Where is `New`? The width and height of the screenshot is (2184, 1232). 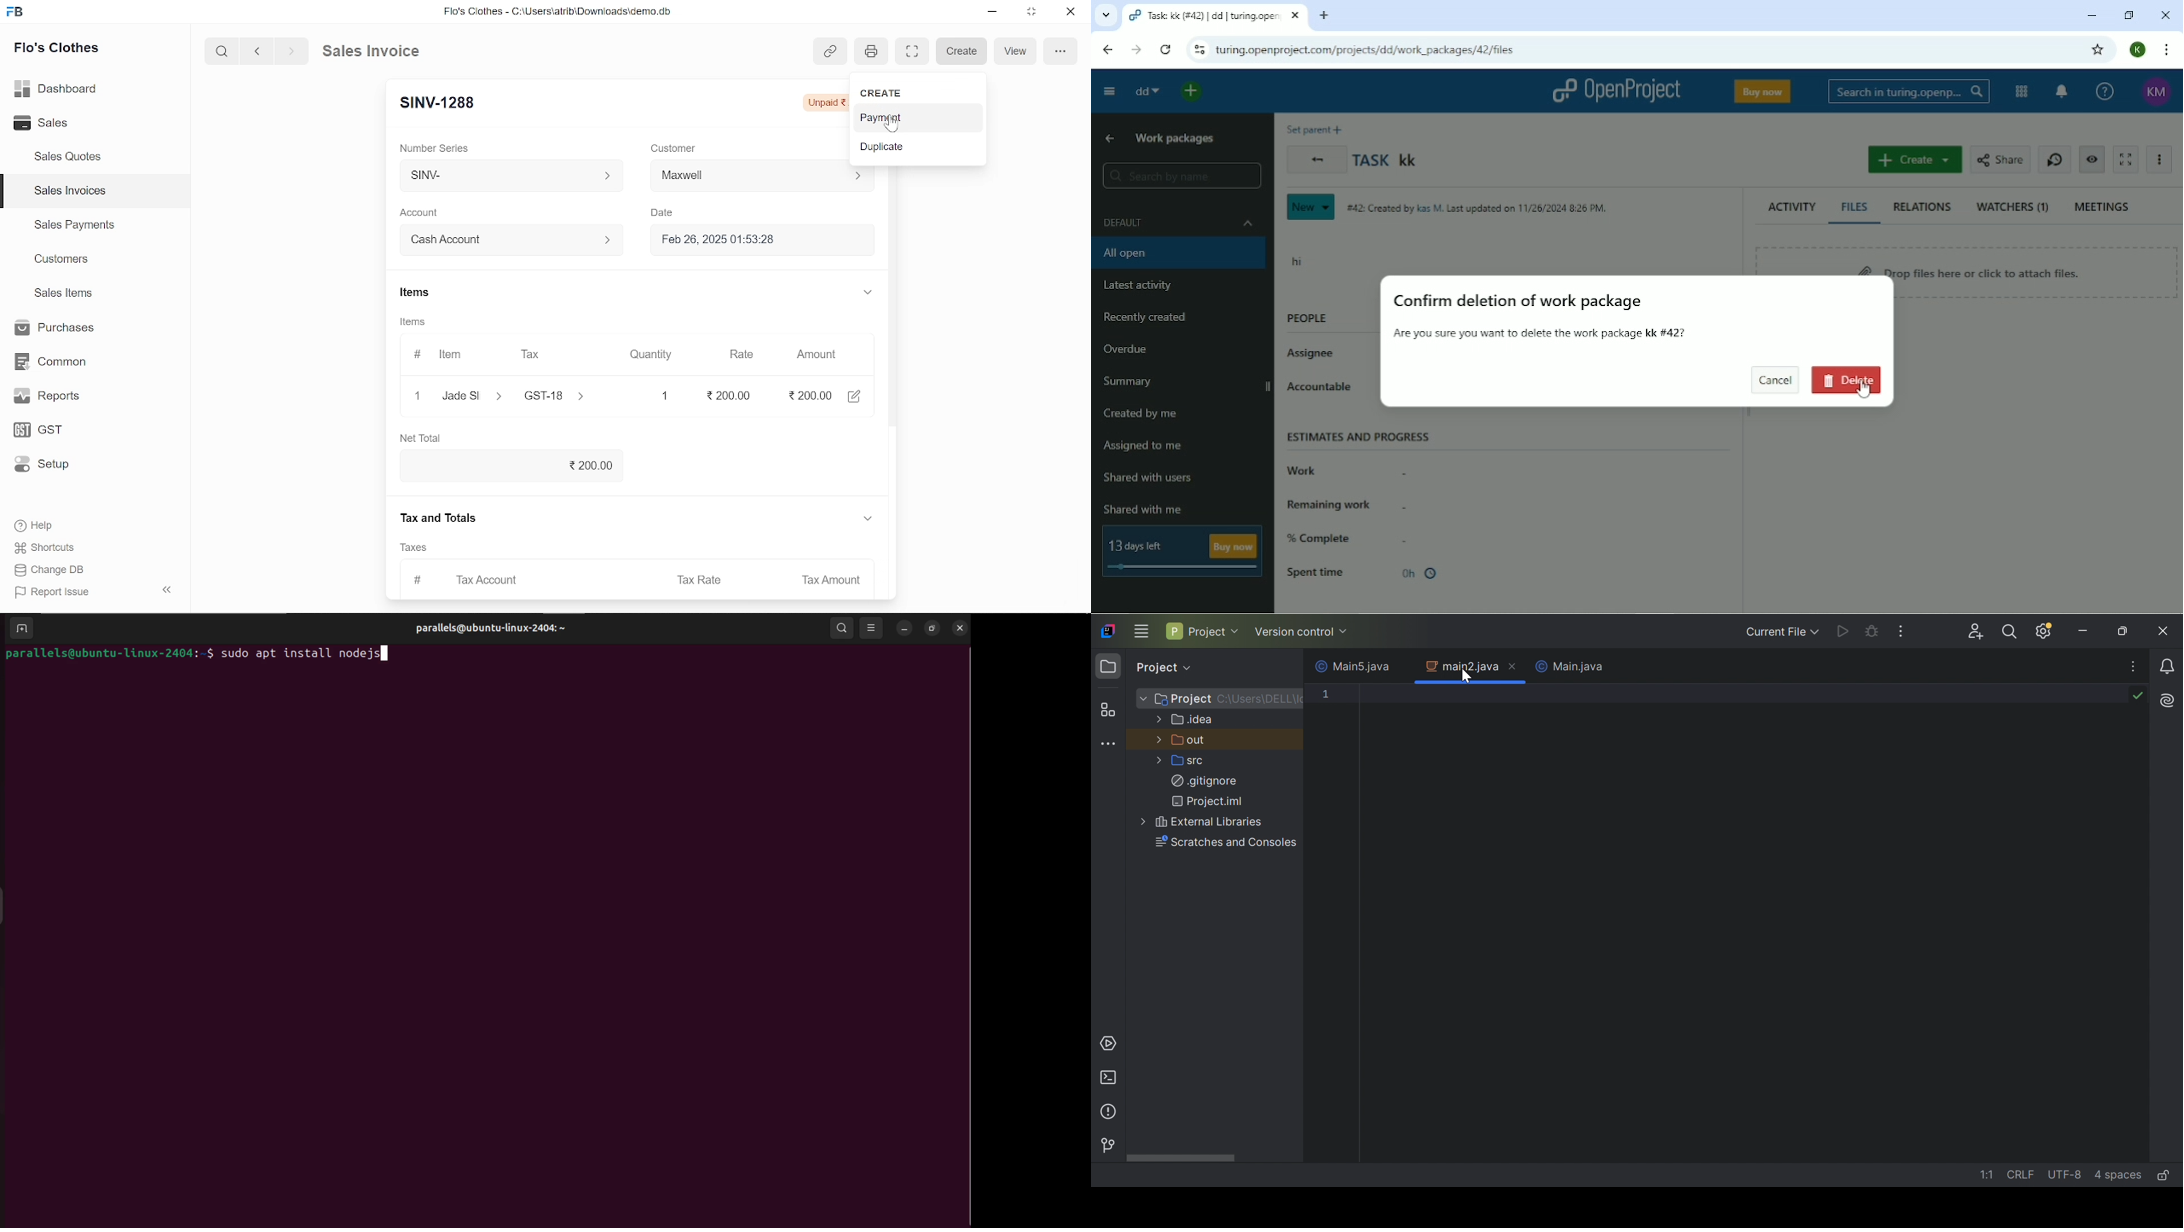 New is located at coordinates (1312, 207).